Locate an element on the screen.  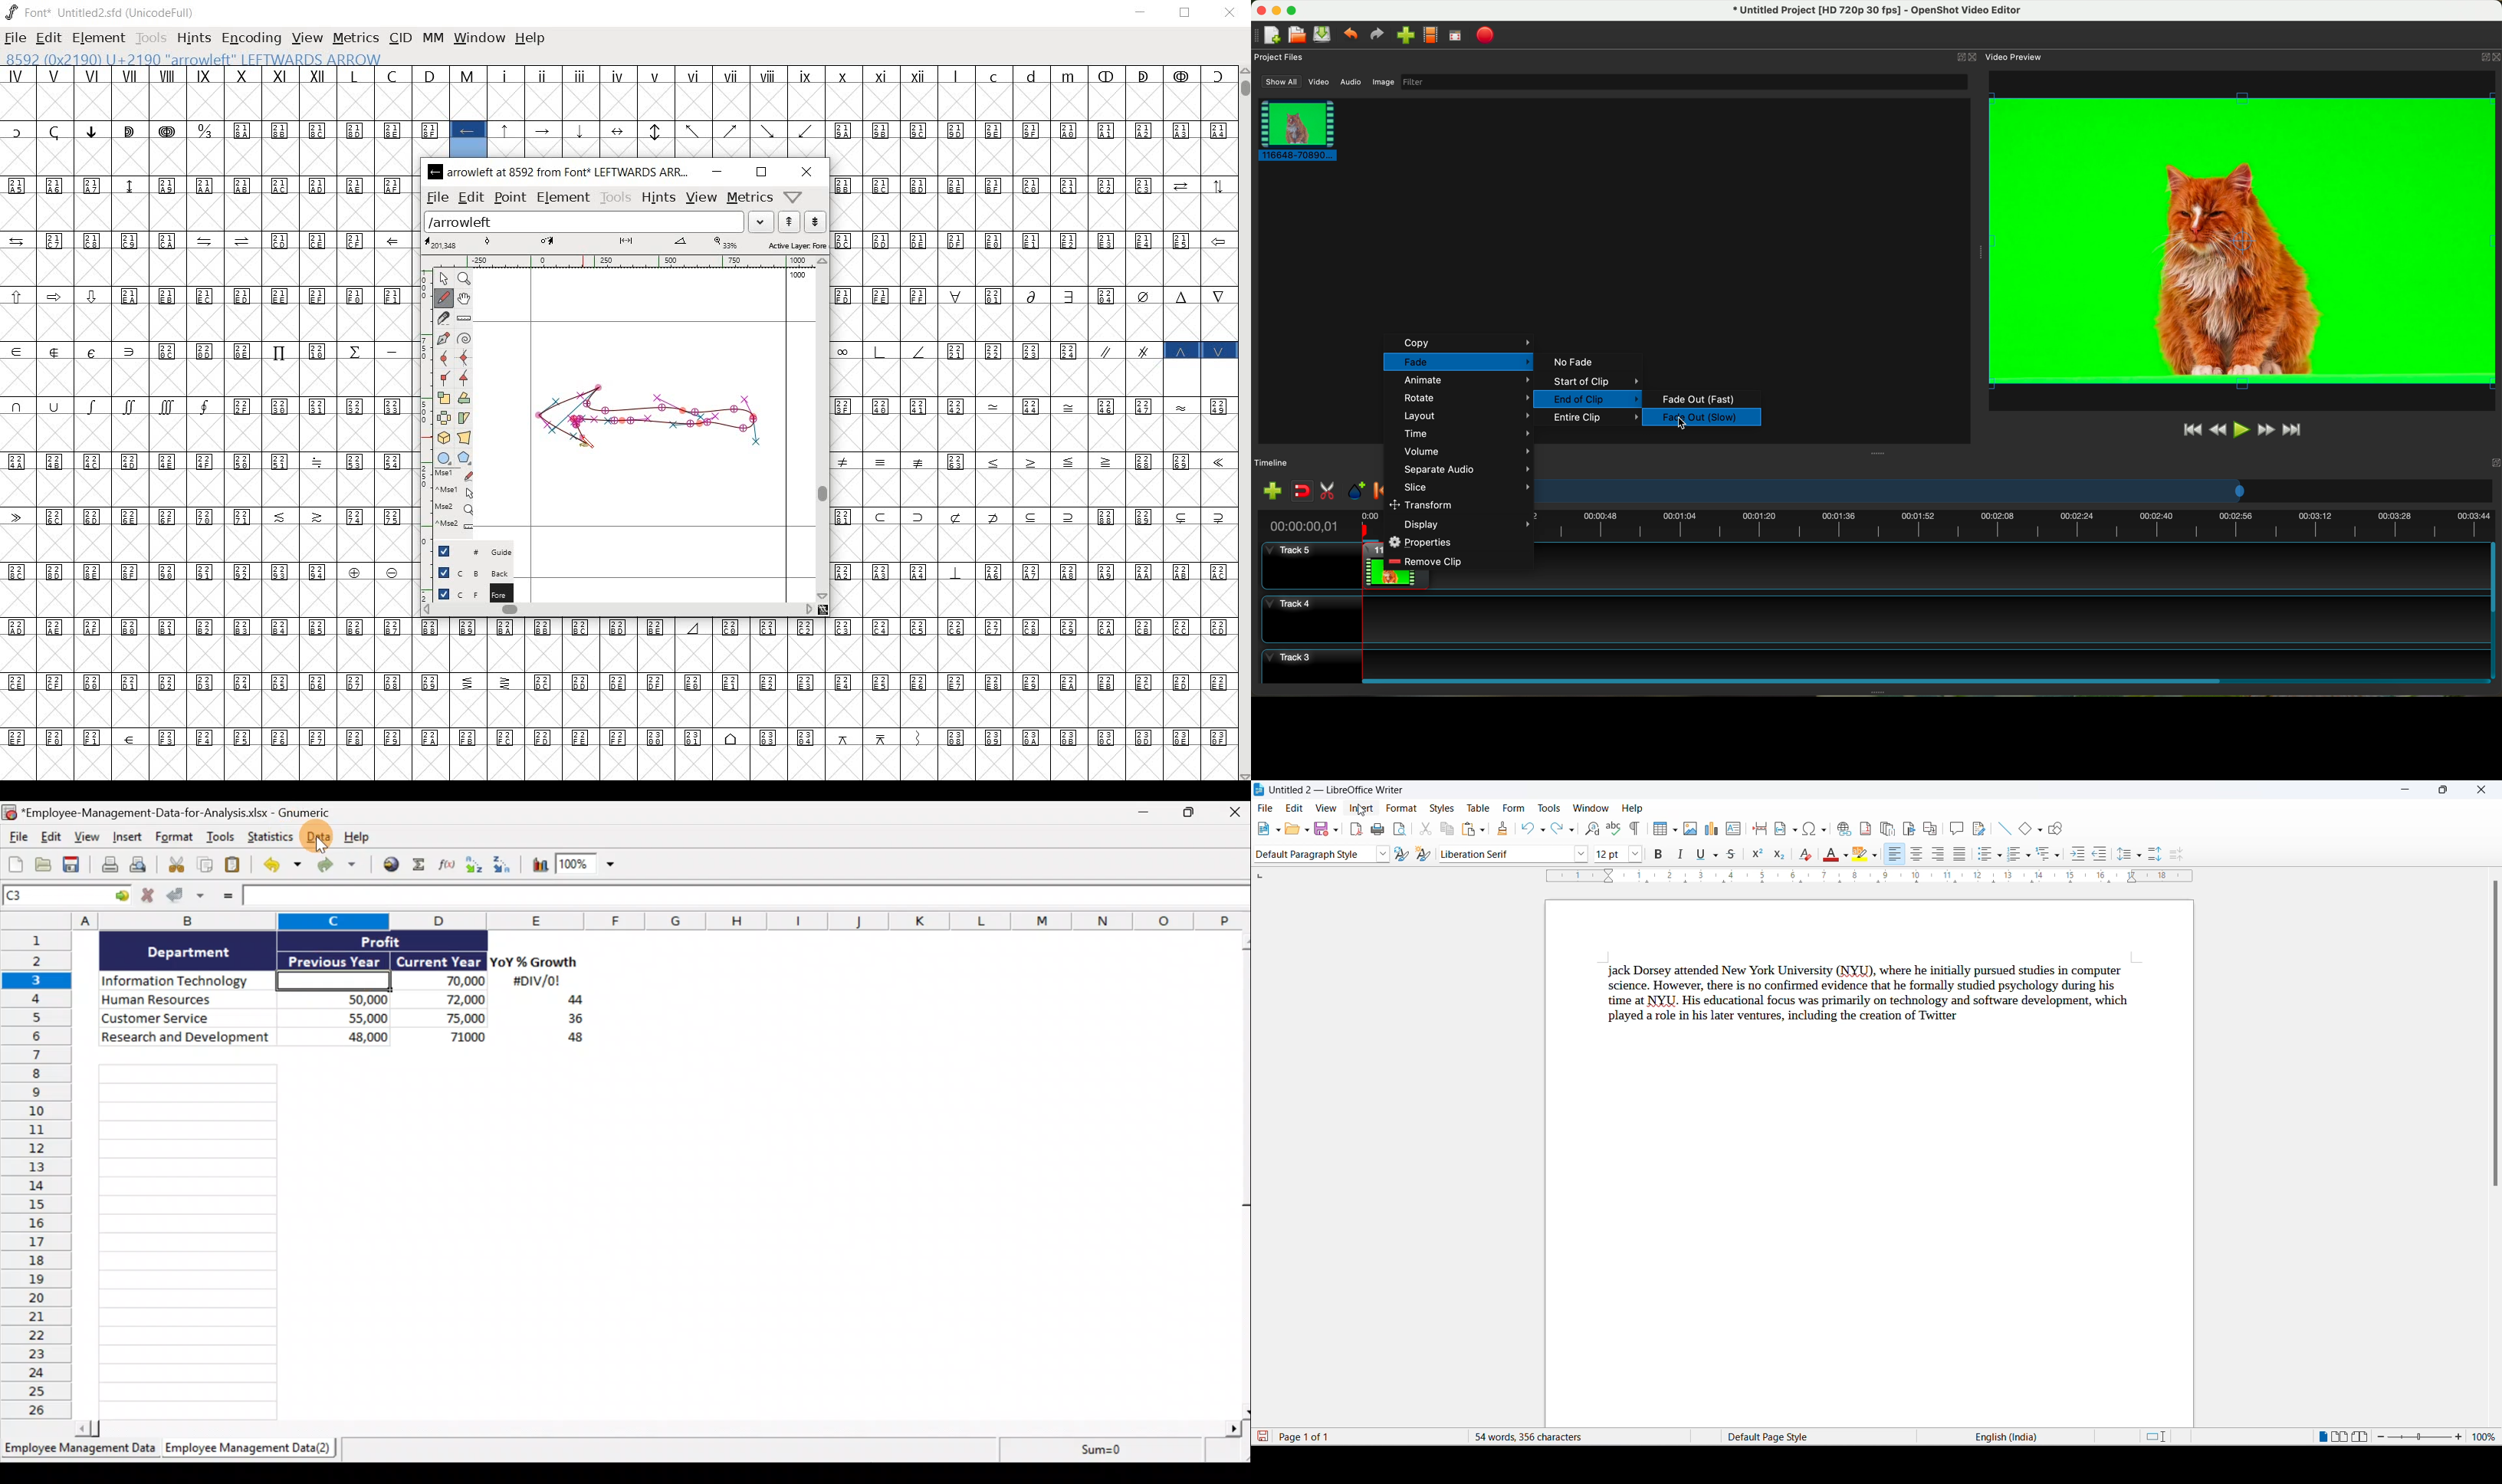
font size options is located at coordinates (1640, 853).